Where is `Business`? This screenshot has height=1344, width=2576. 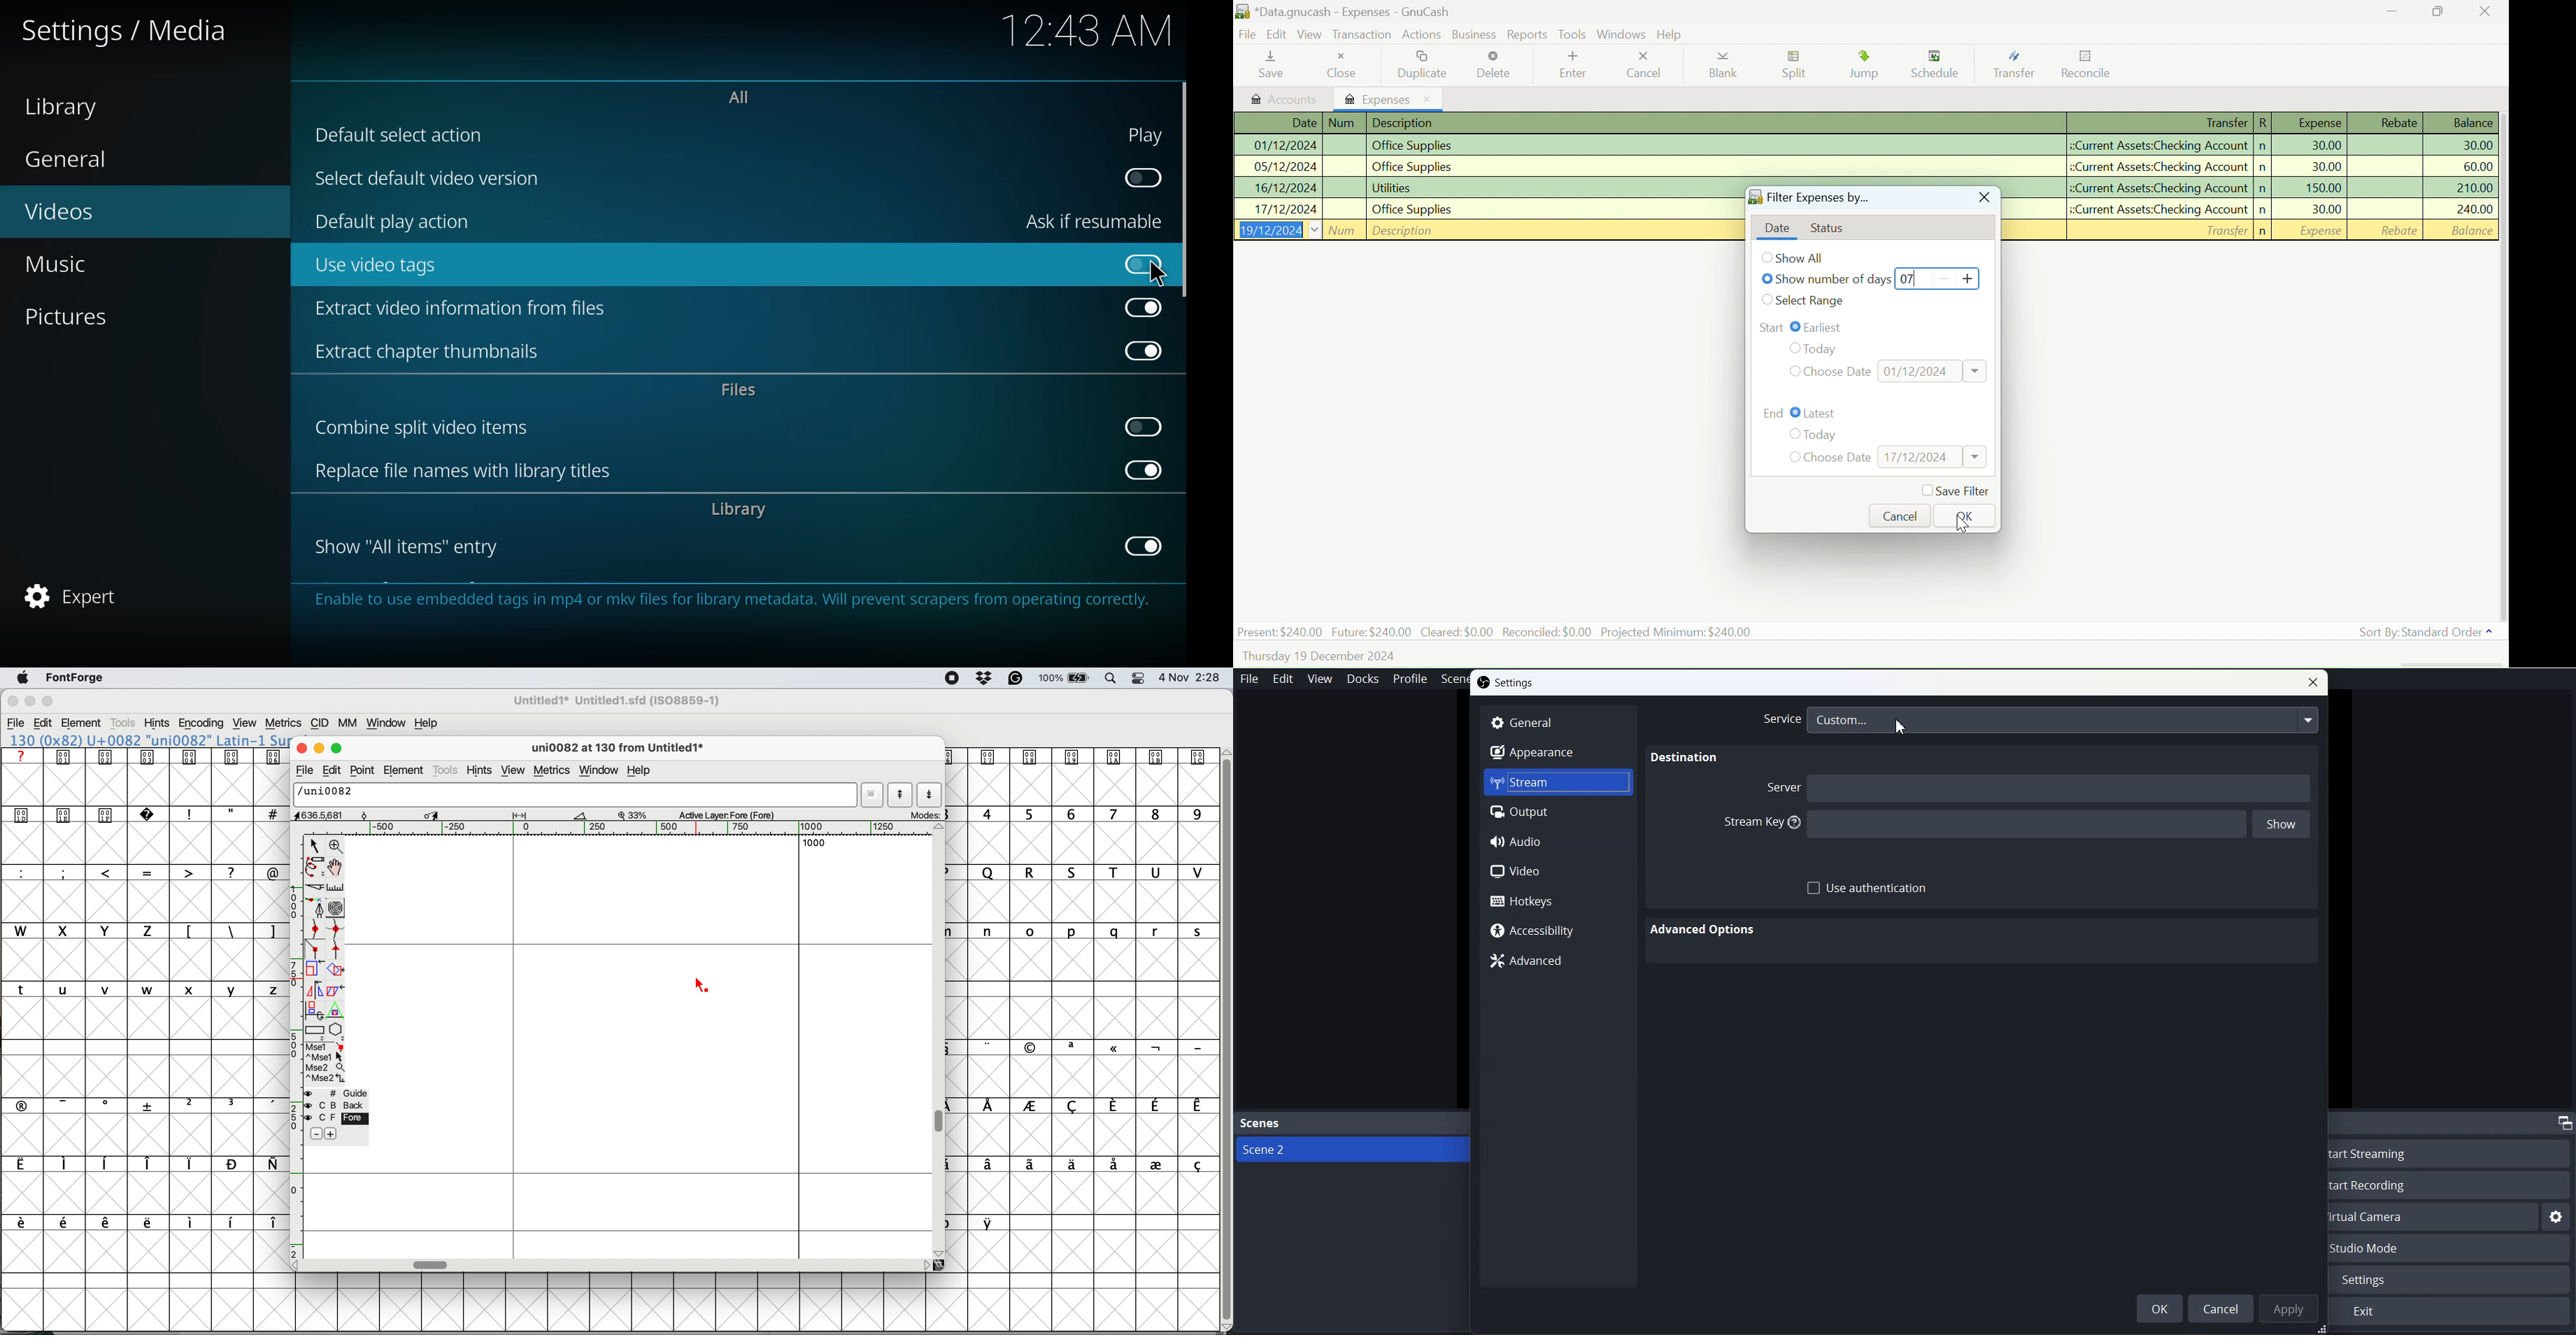
Business is located at coordinates (1476, 35).